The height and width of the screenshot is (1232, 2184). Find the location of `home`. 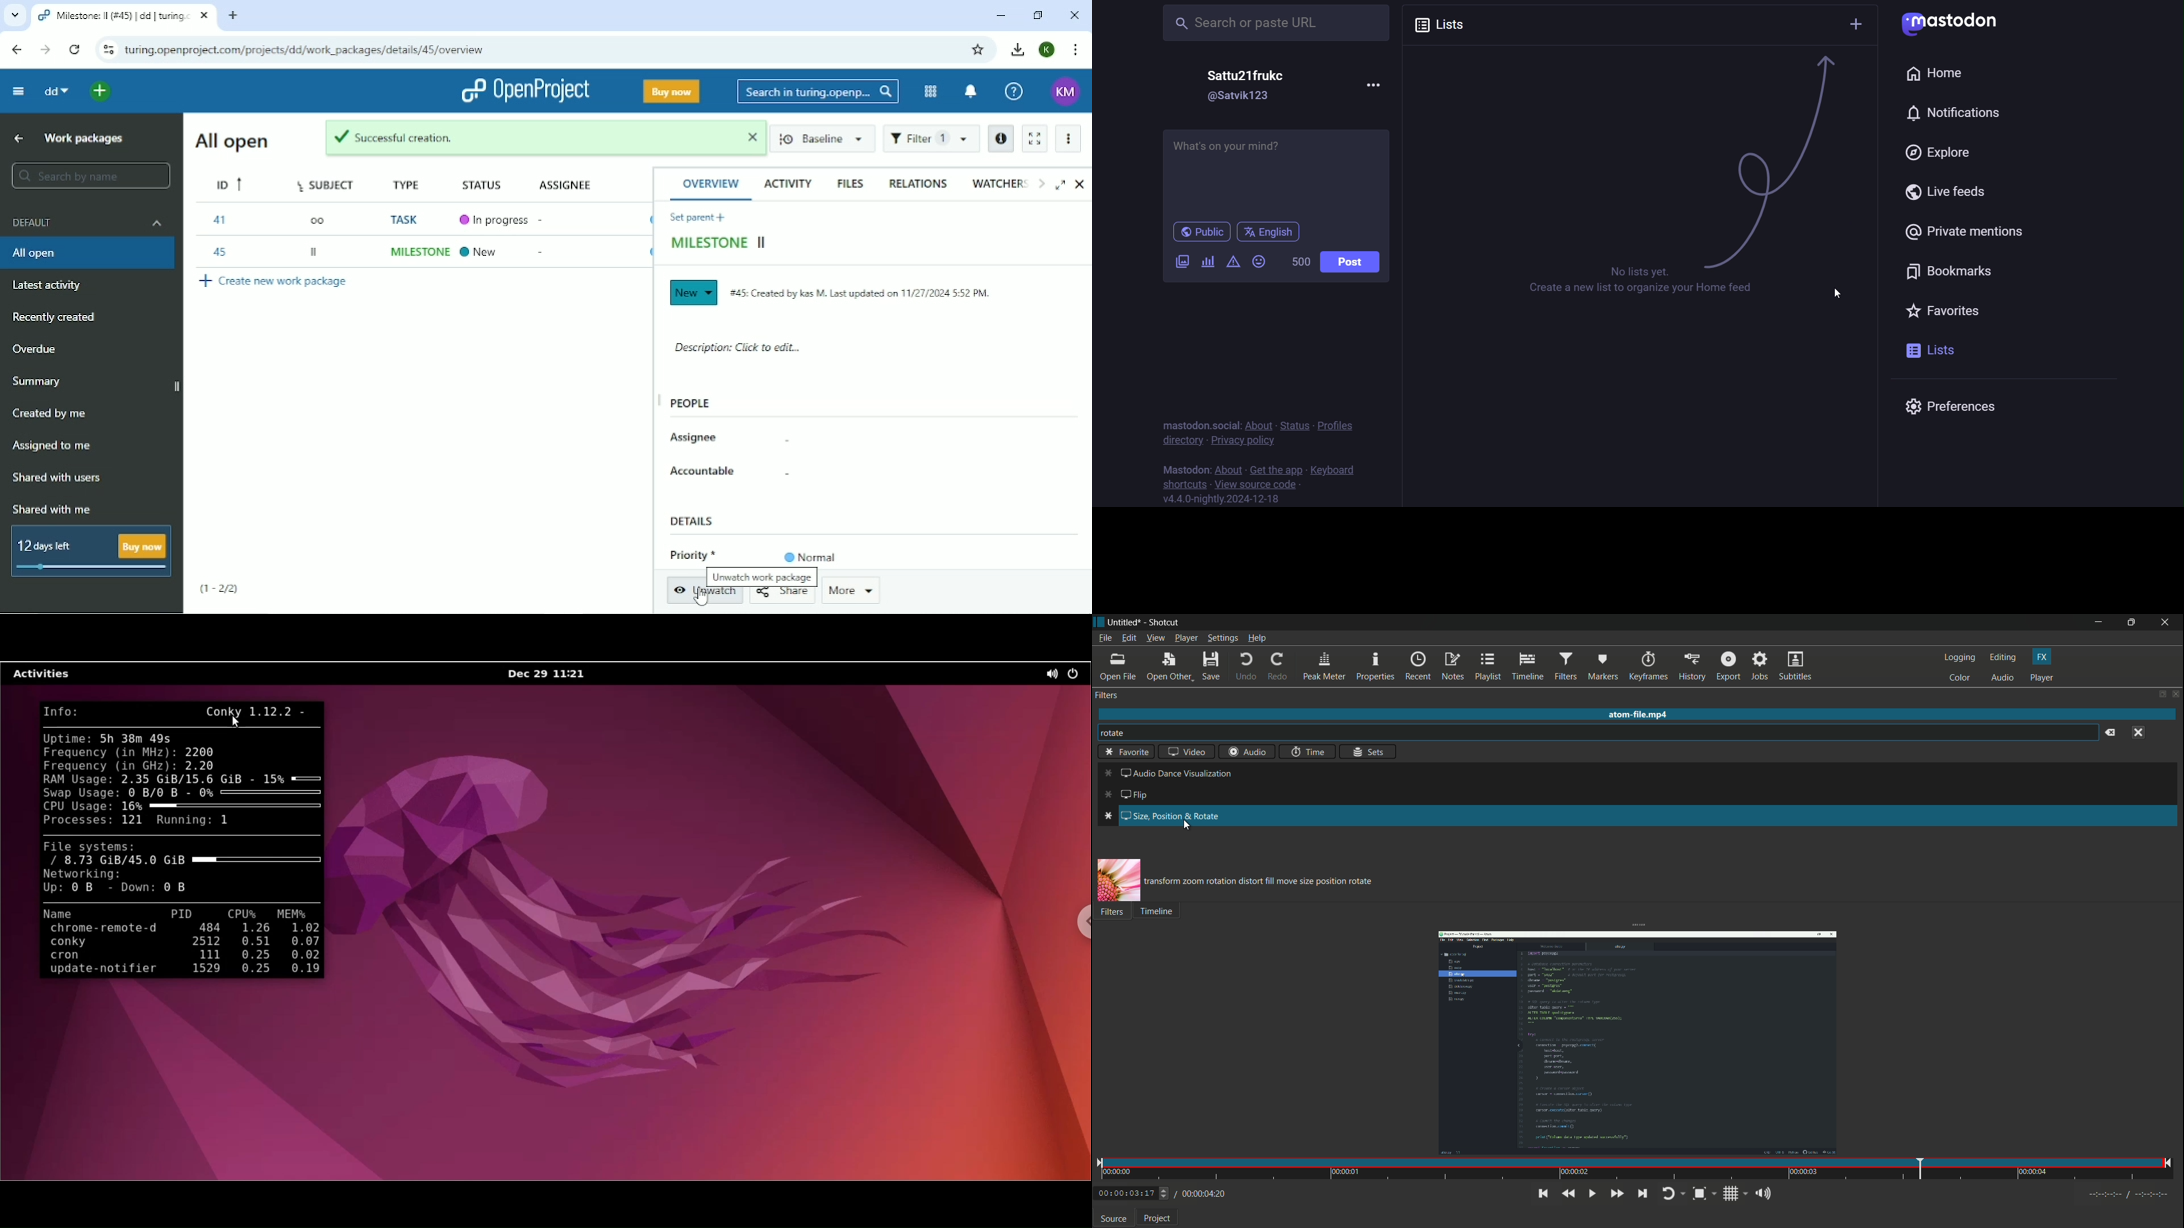

home is located at coordinates (1934, 74).